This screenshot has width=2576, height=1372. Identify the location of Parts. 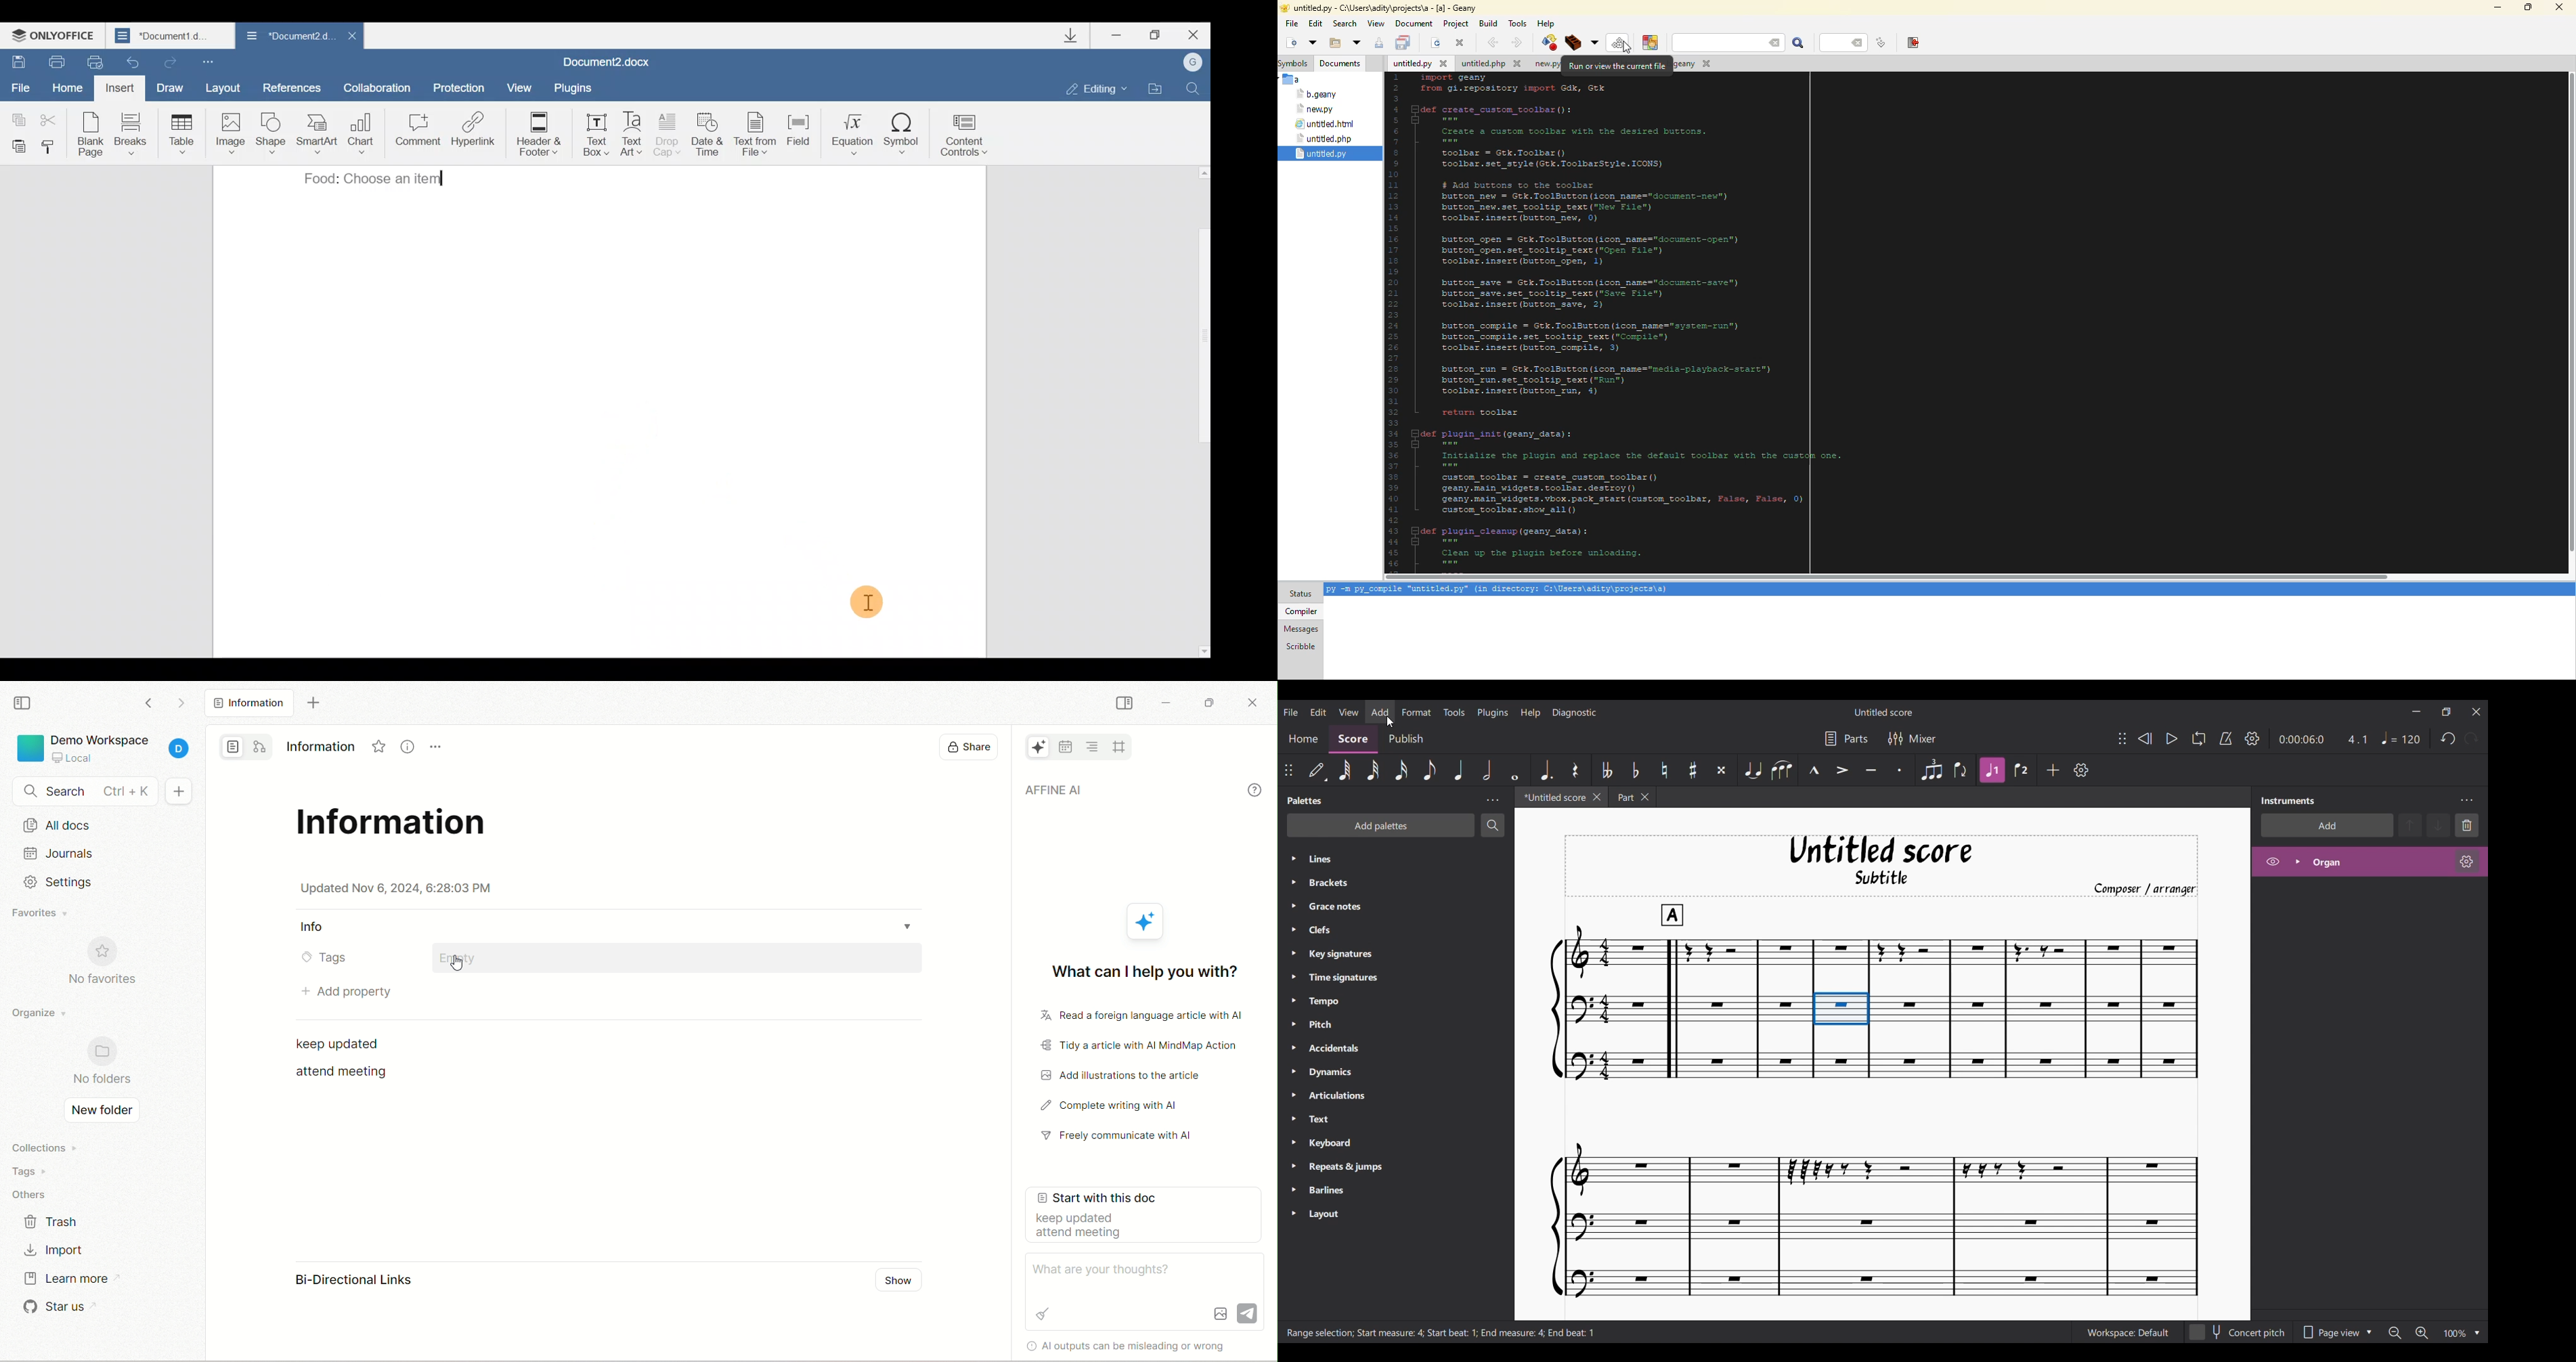
(1846, 739).